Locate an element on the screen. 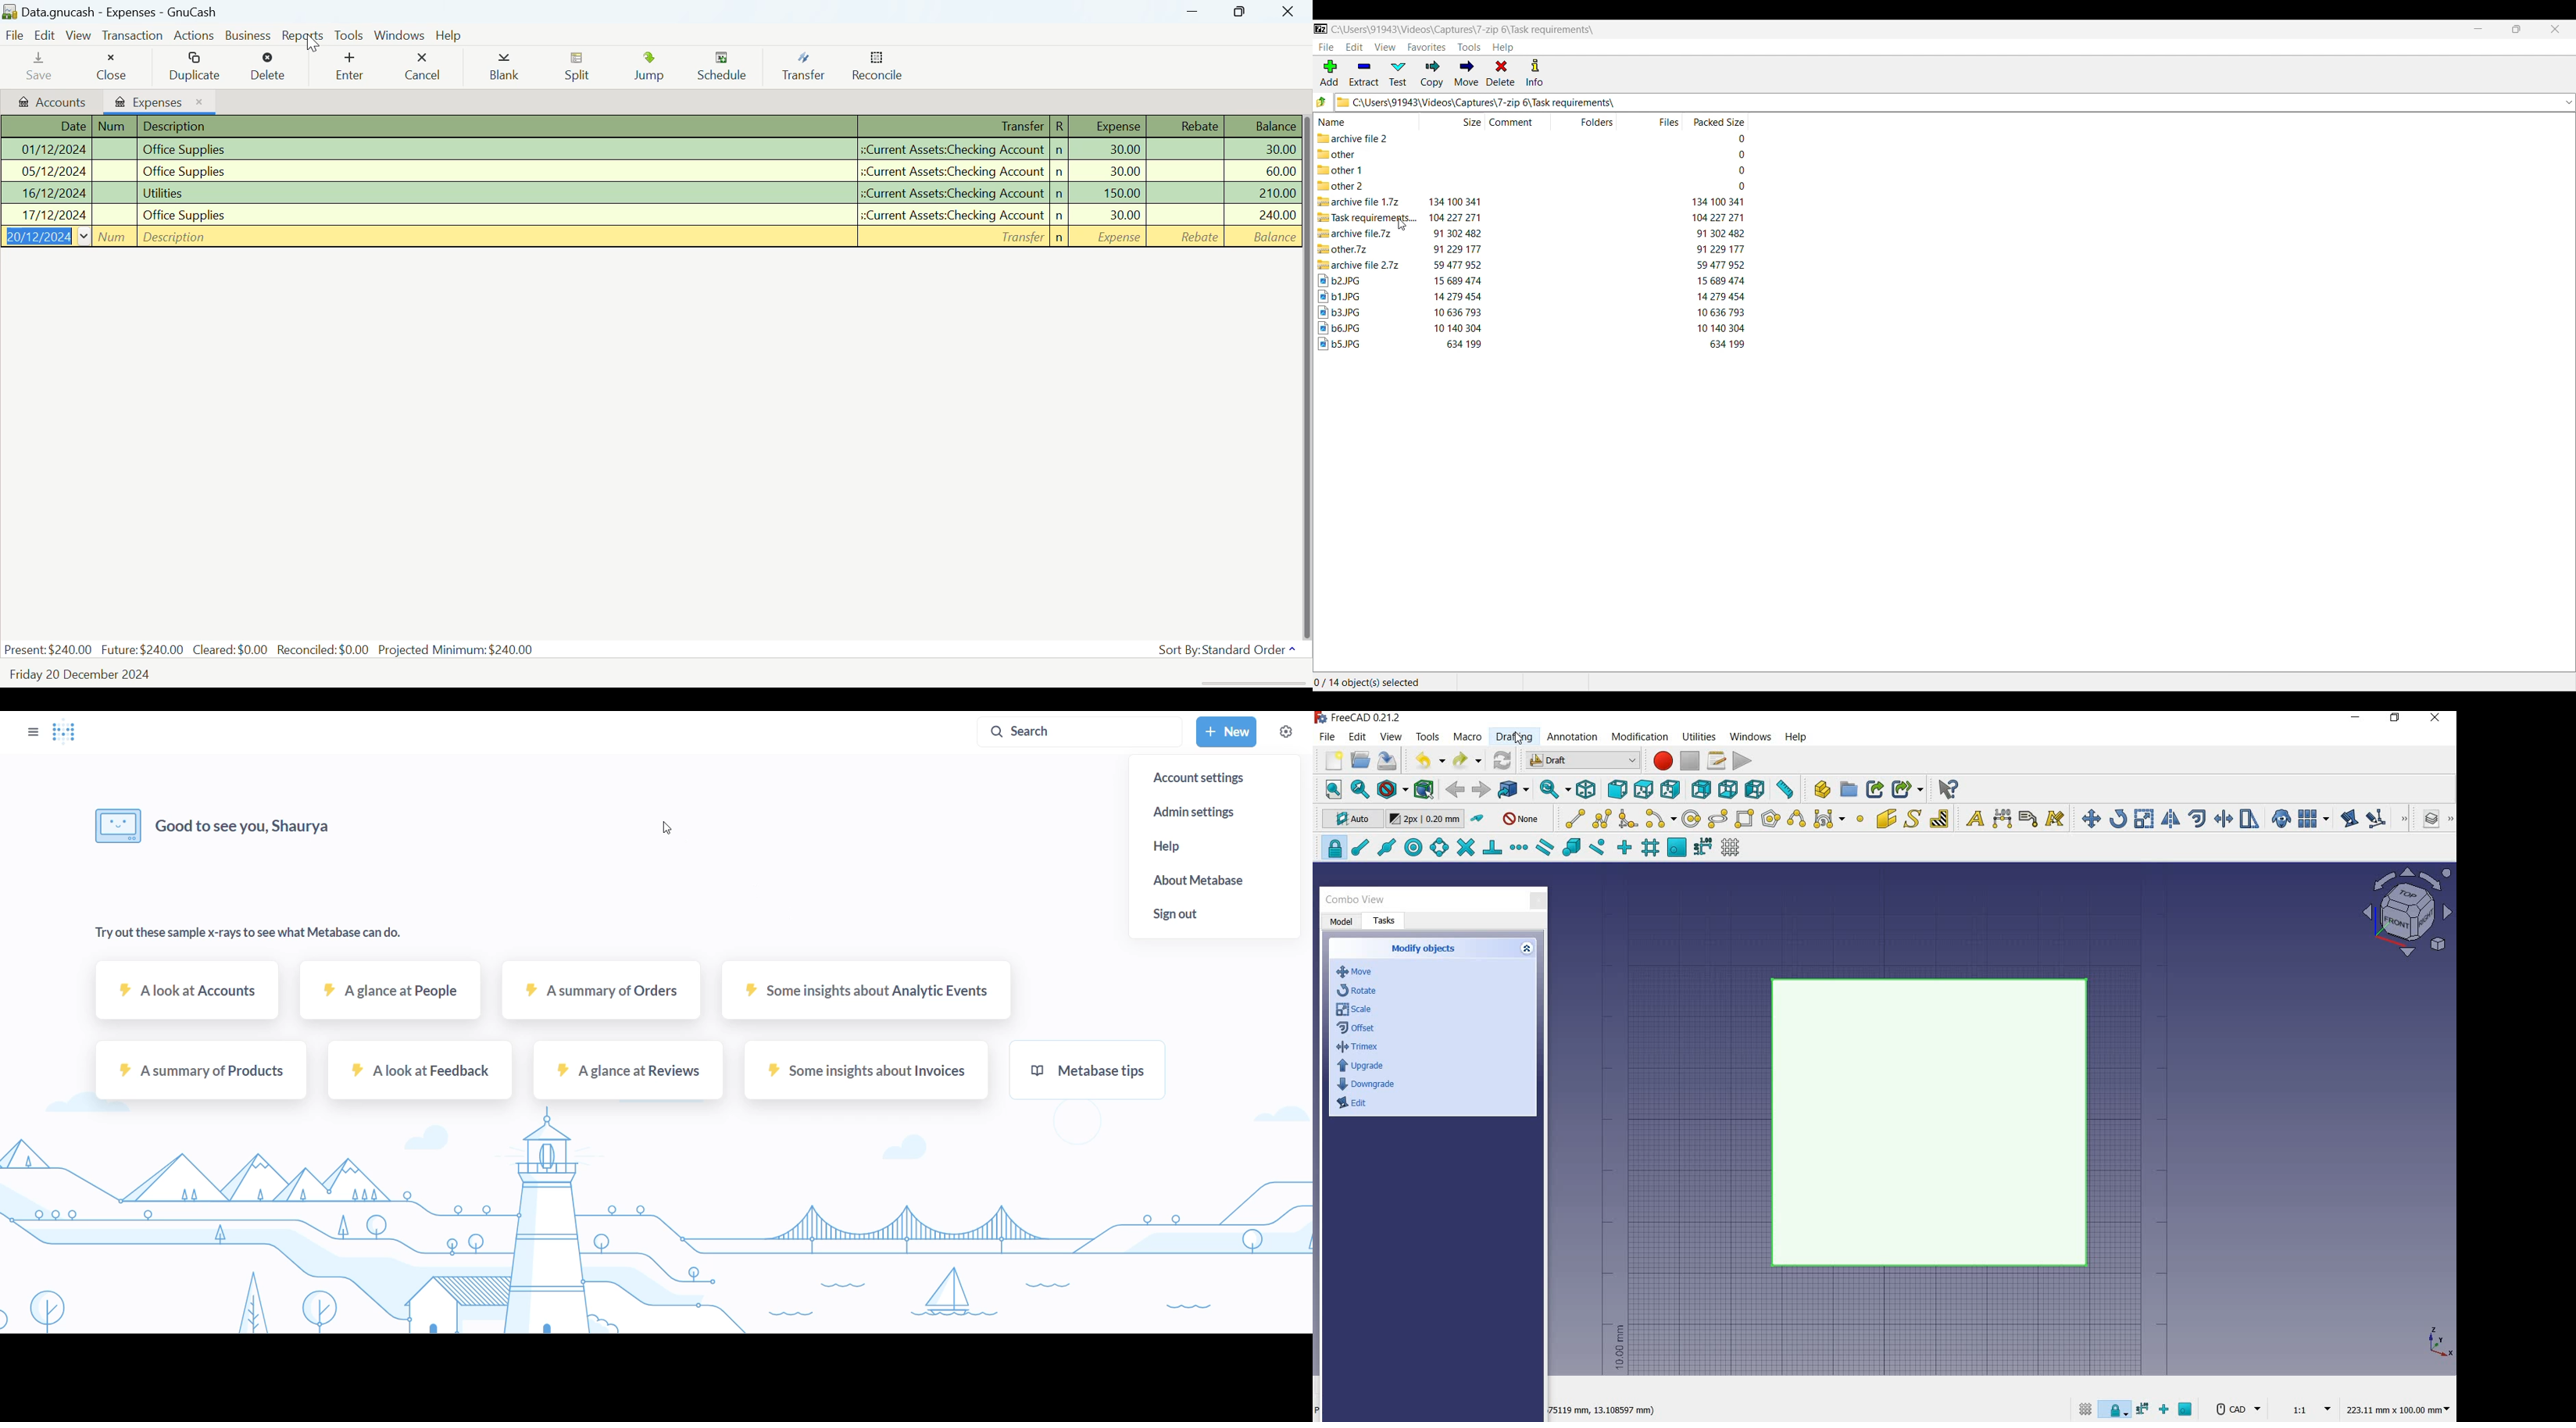 The image size is (2576, 1428). save is located at coordinates (1388, 761).